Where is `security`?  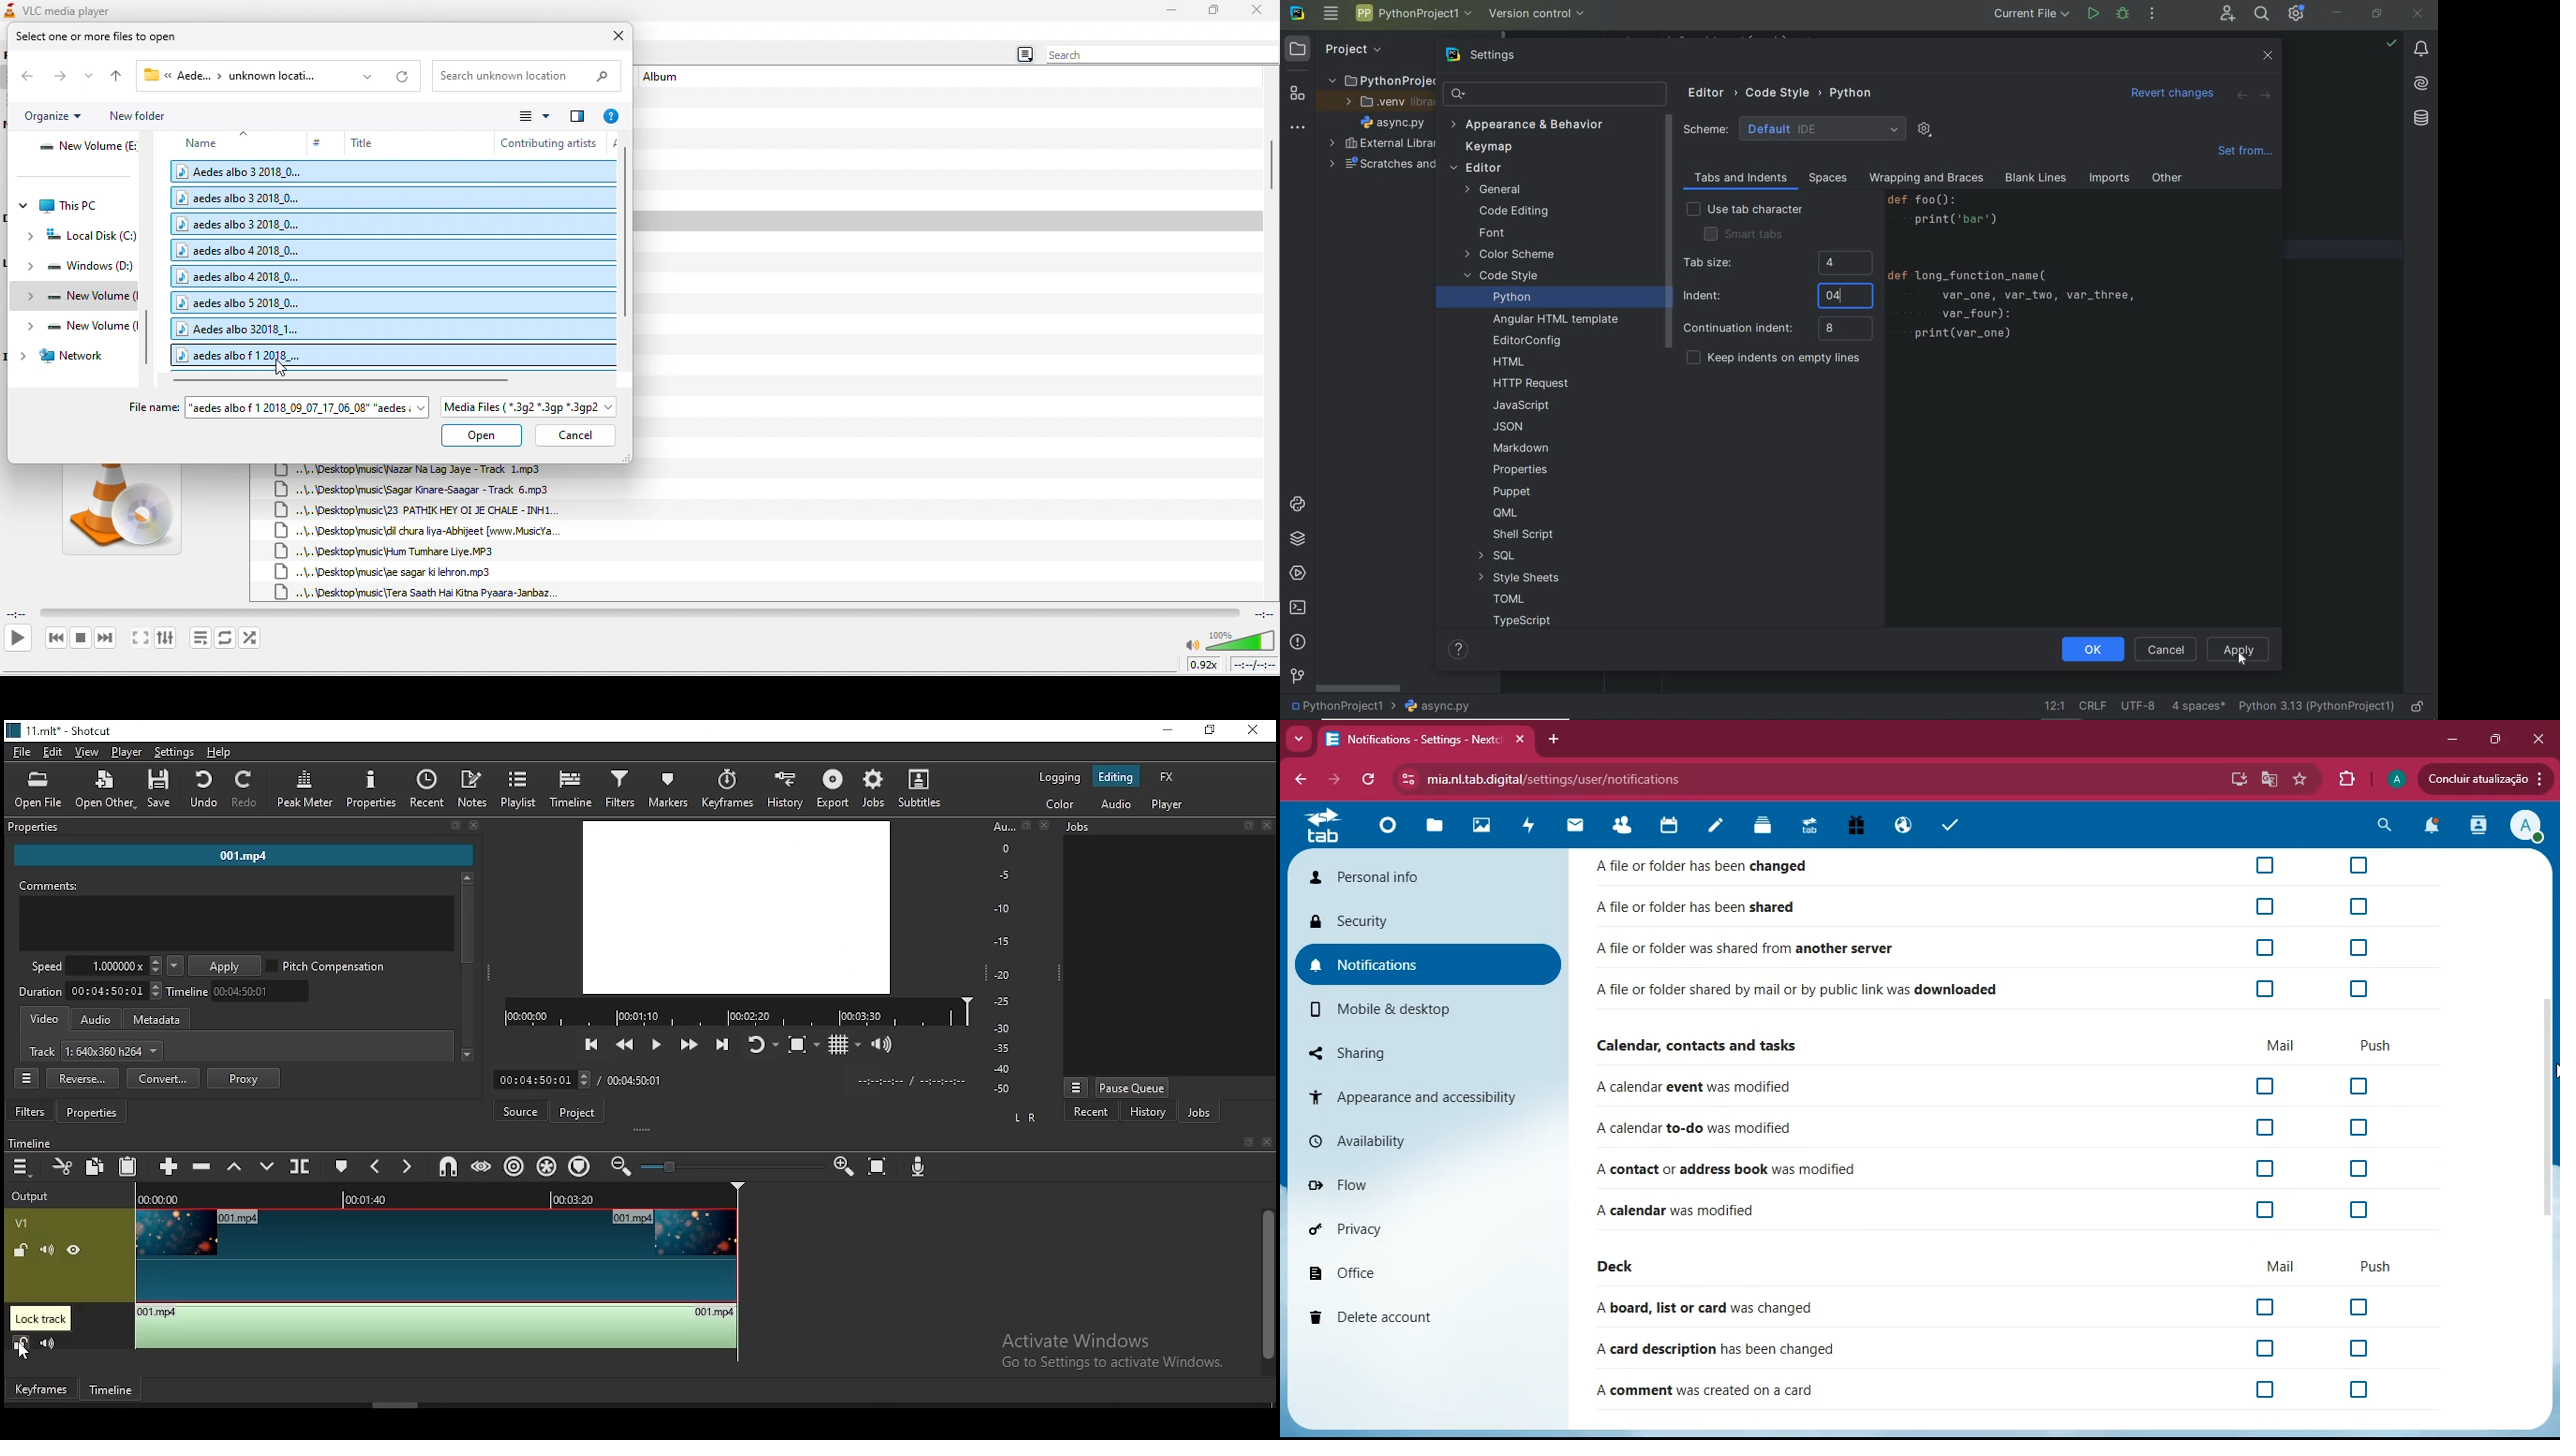 security is located at coordinates (1419, 921).